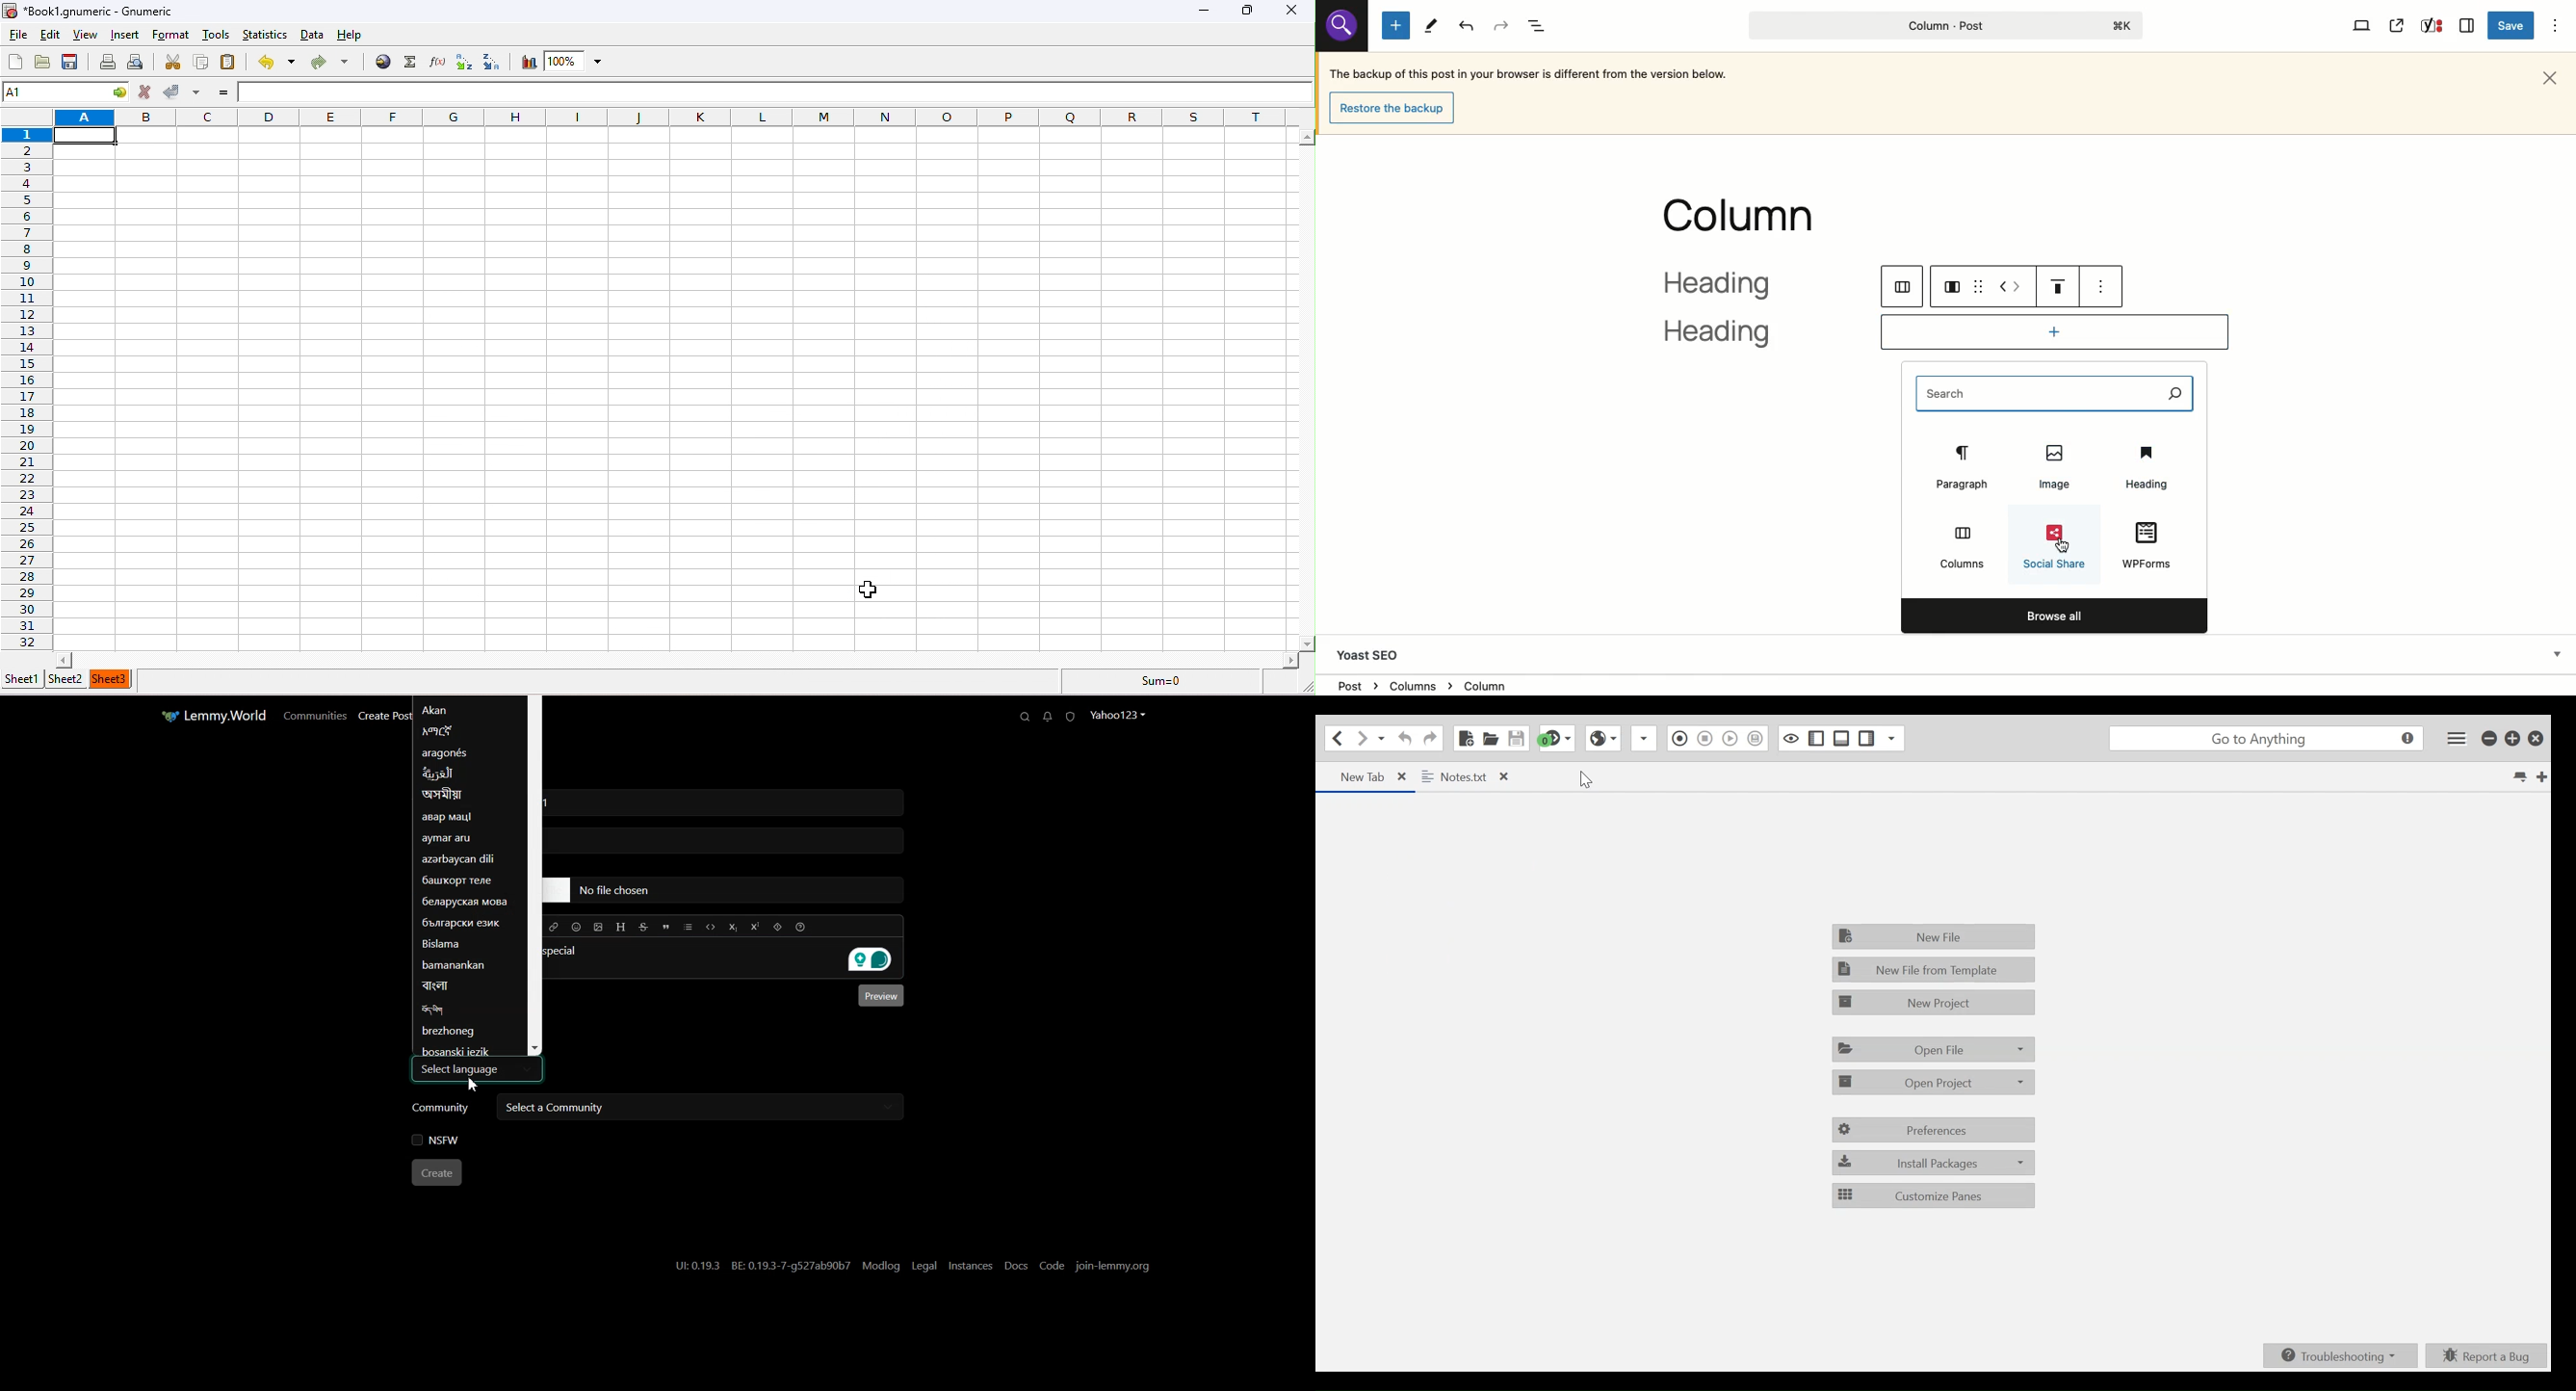 The image size is (2576, 1400). What do you see at coordinates (1016, 1266) in the screenshot?
I see `Docs` at bounding box center [1016, 1266].